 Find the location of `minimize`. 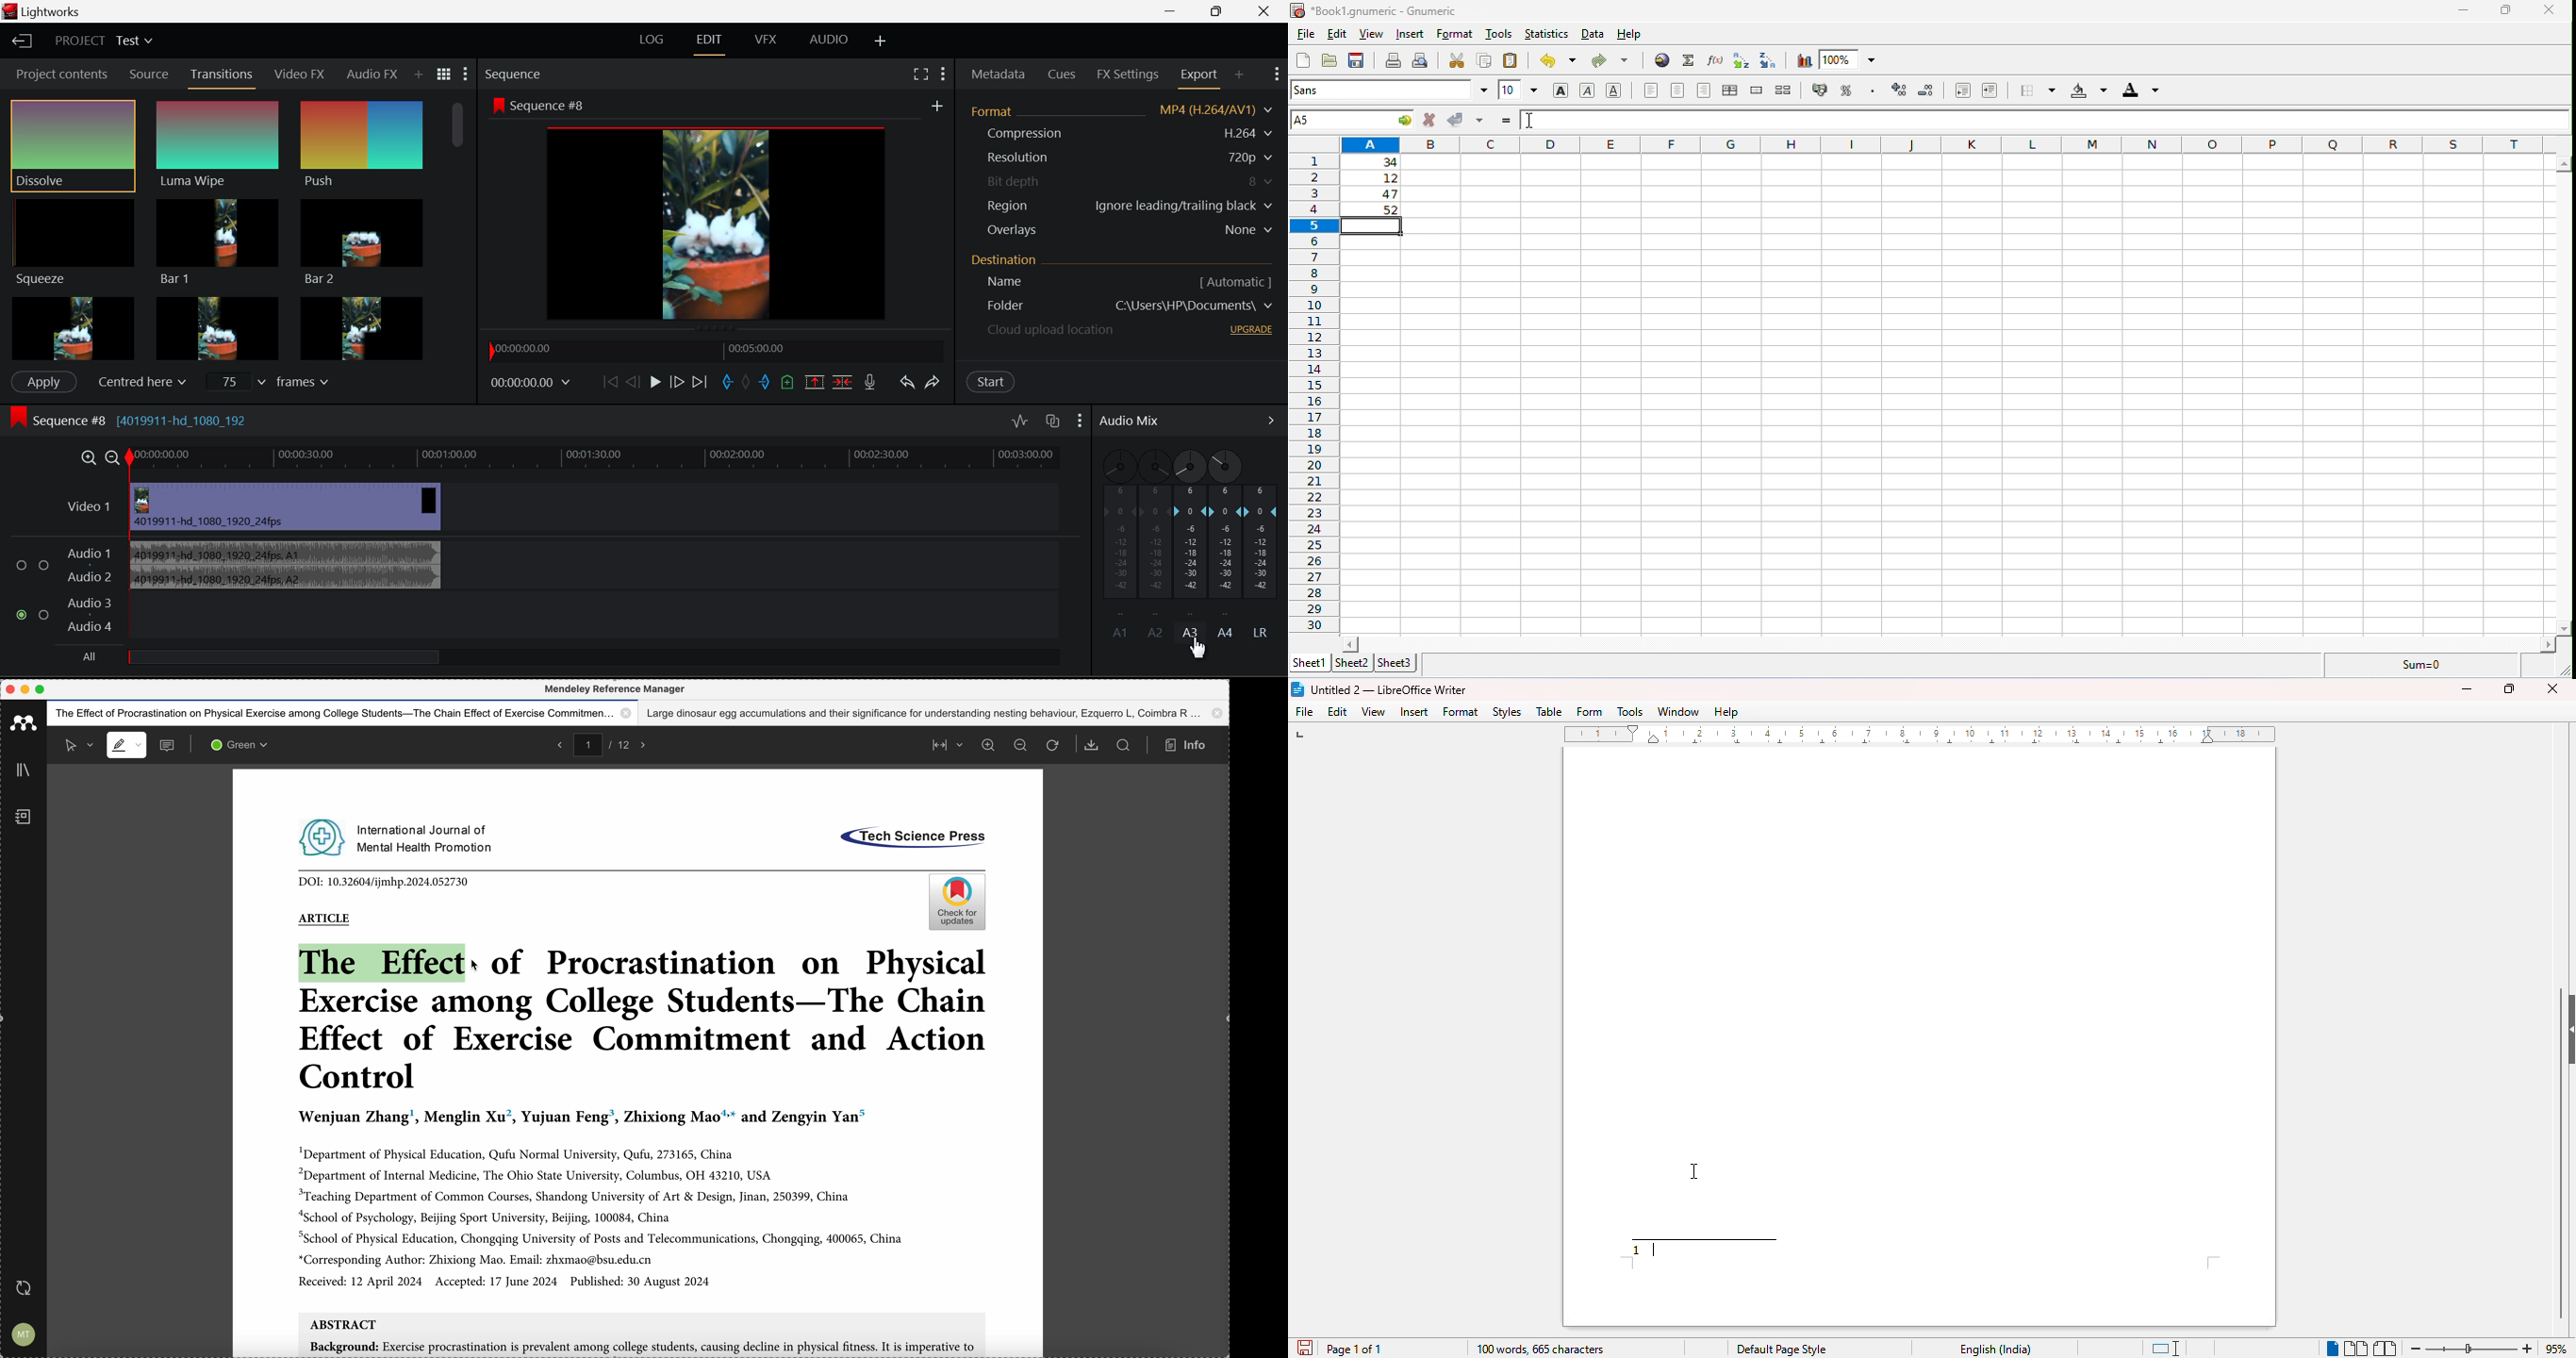

minimize is located at coordinates (27, 689).